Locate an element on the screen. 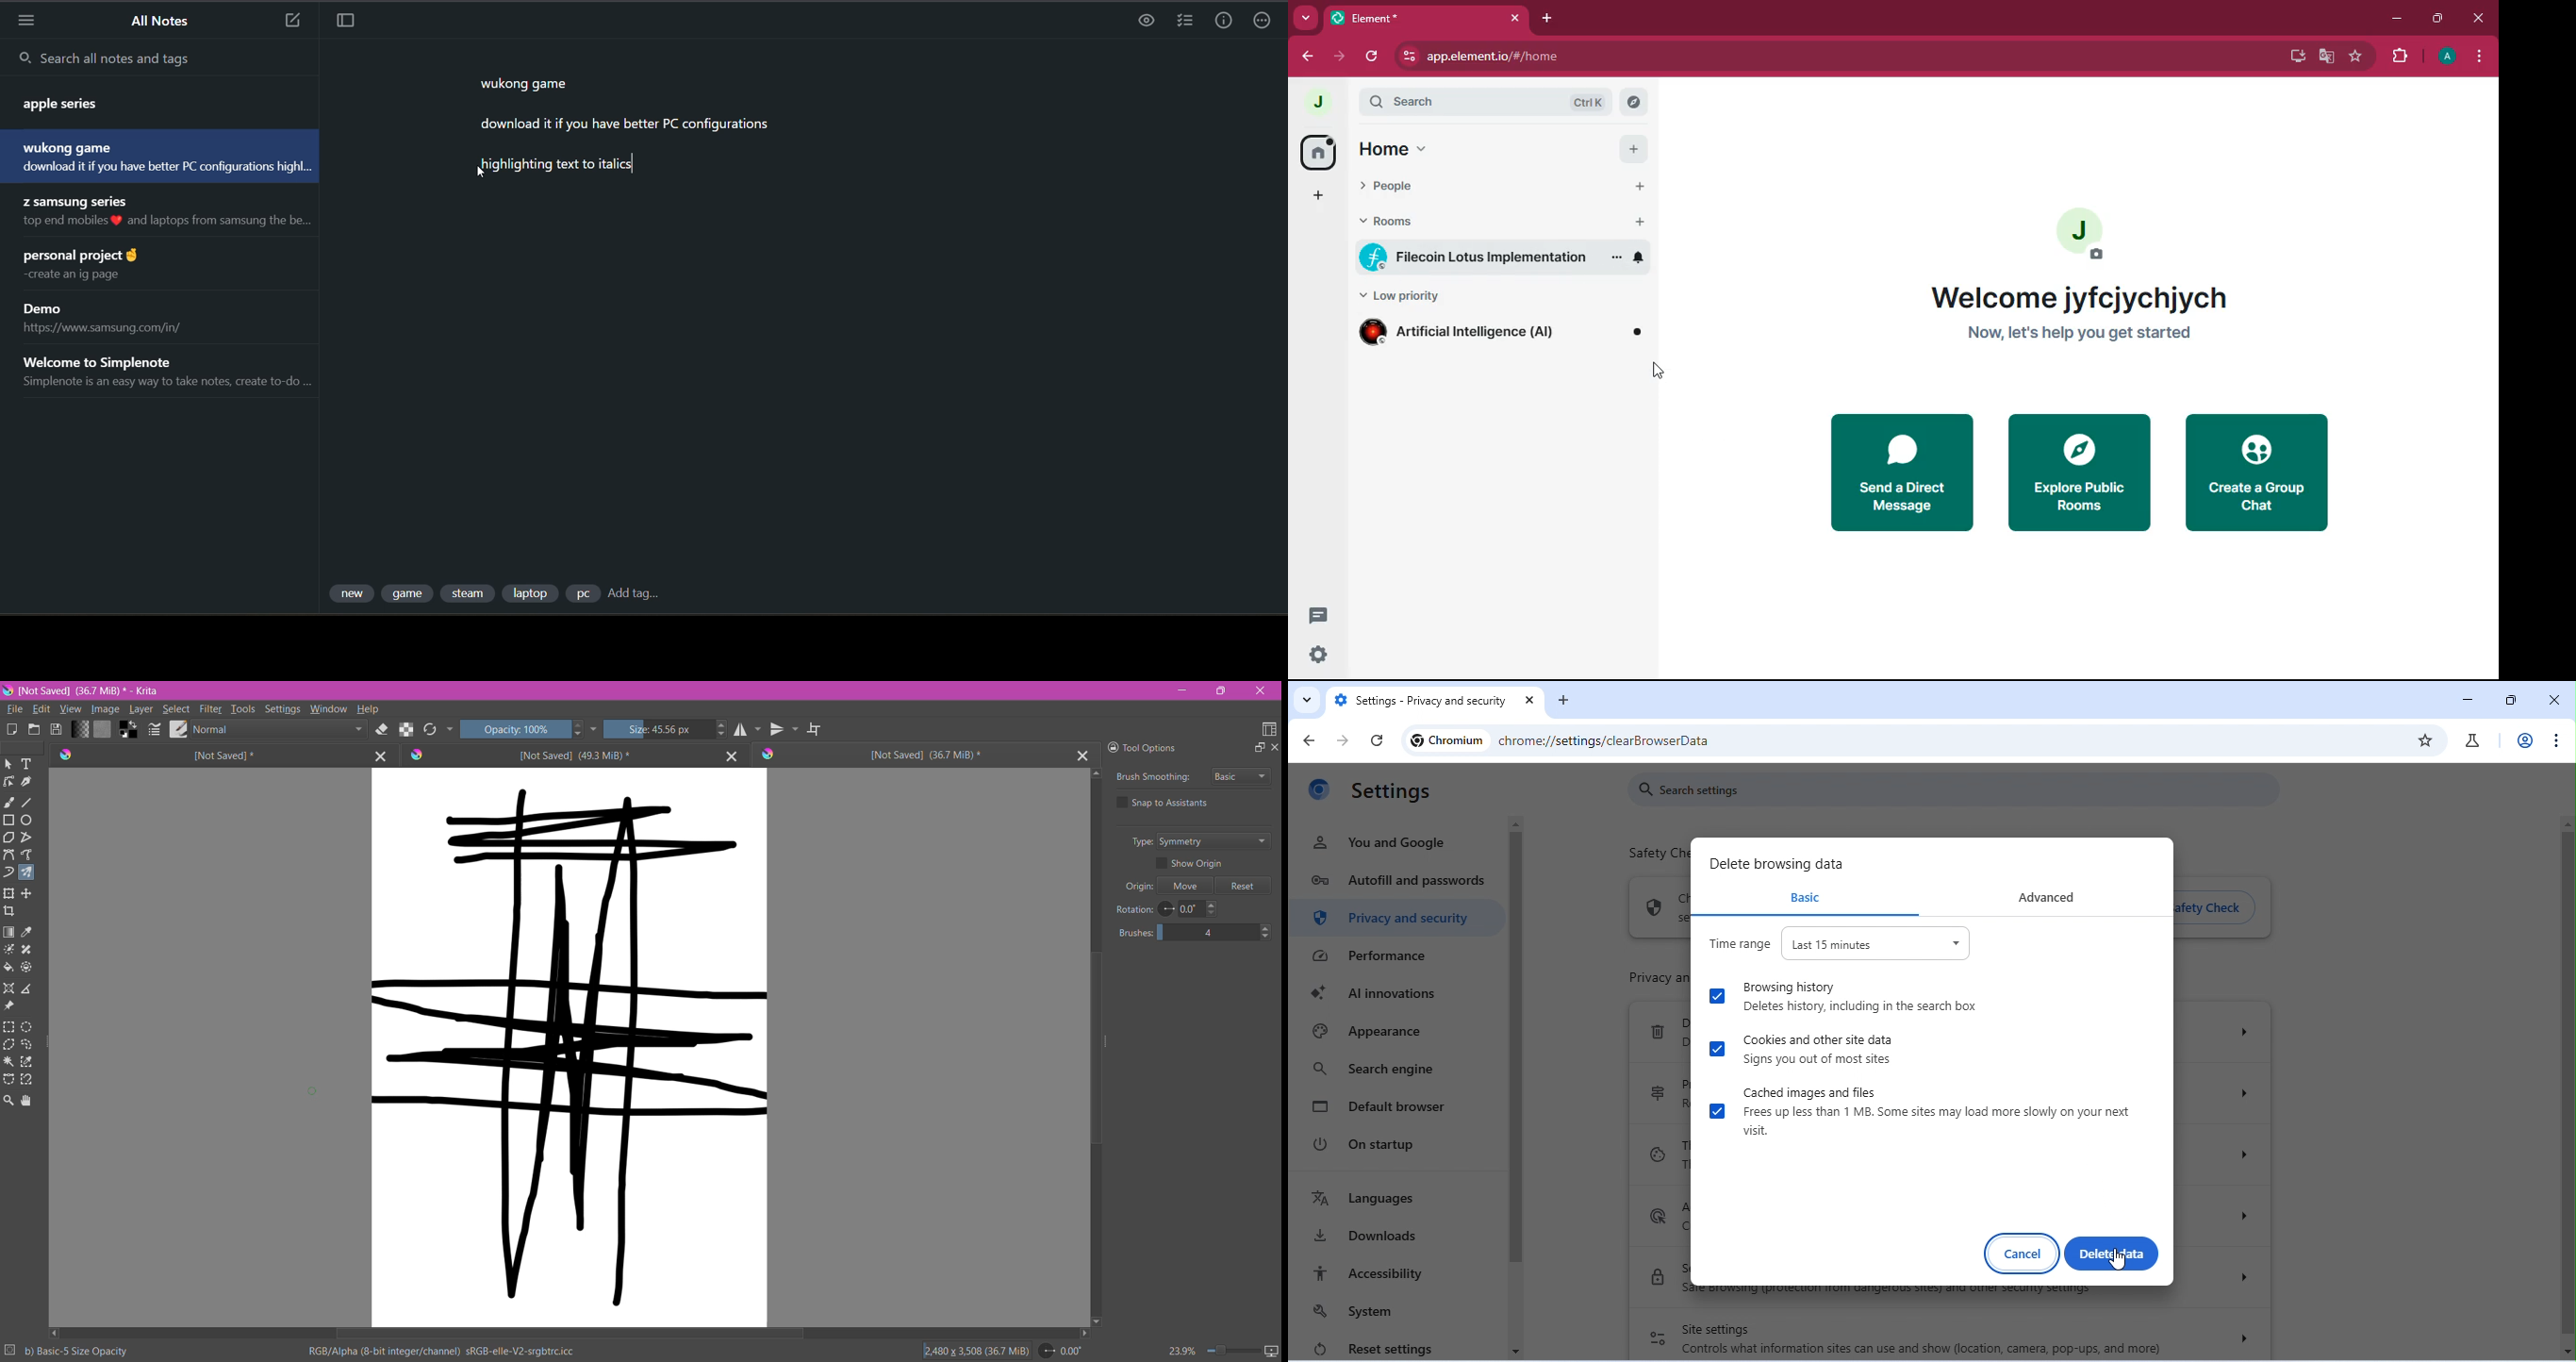 The image size is (2576, 1372). time range is located at coordinates (1739, 941).